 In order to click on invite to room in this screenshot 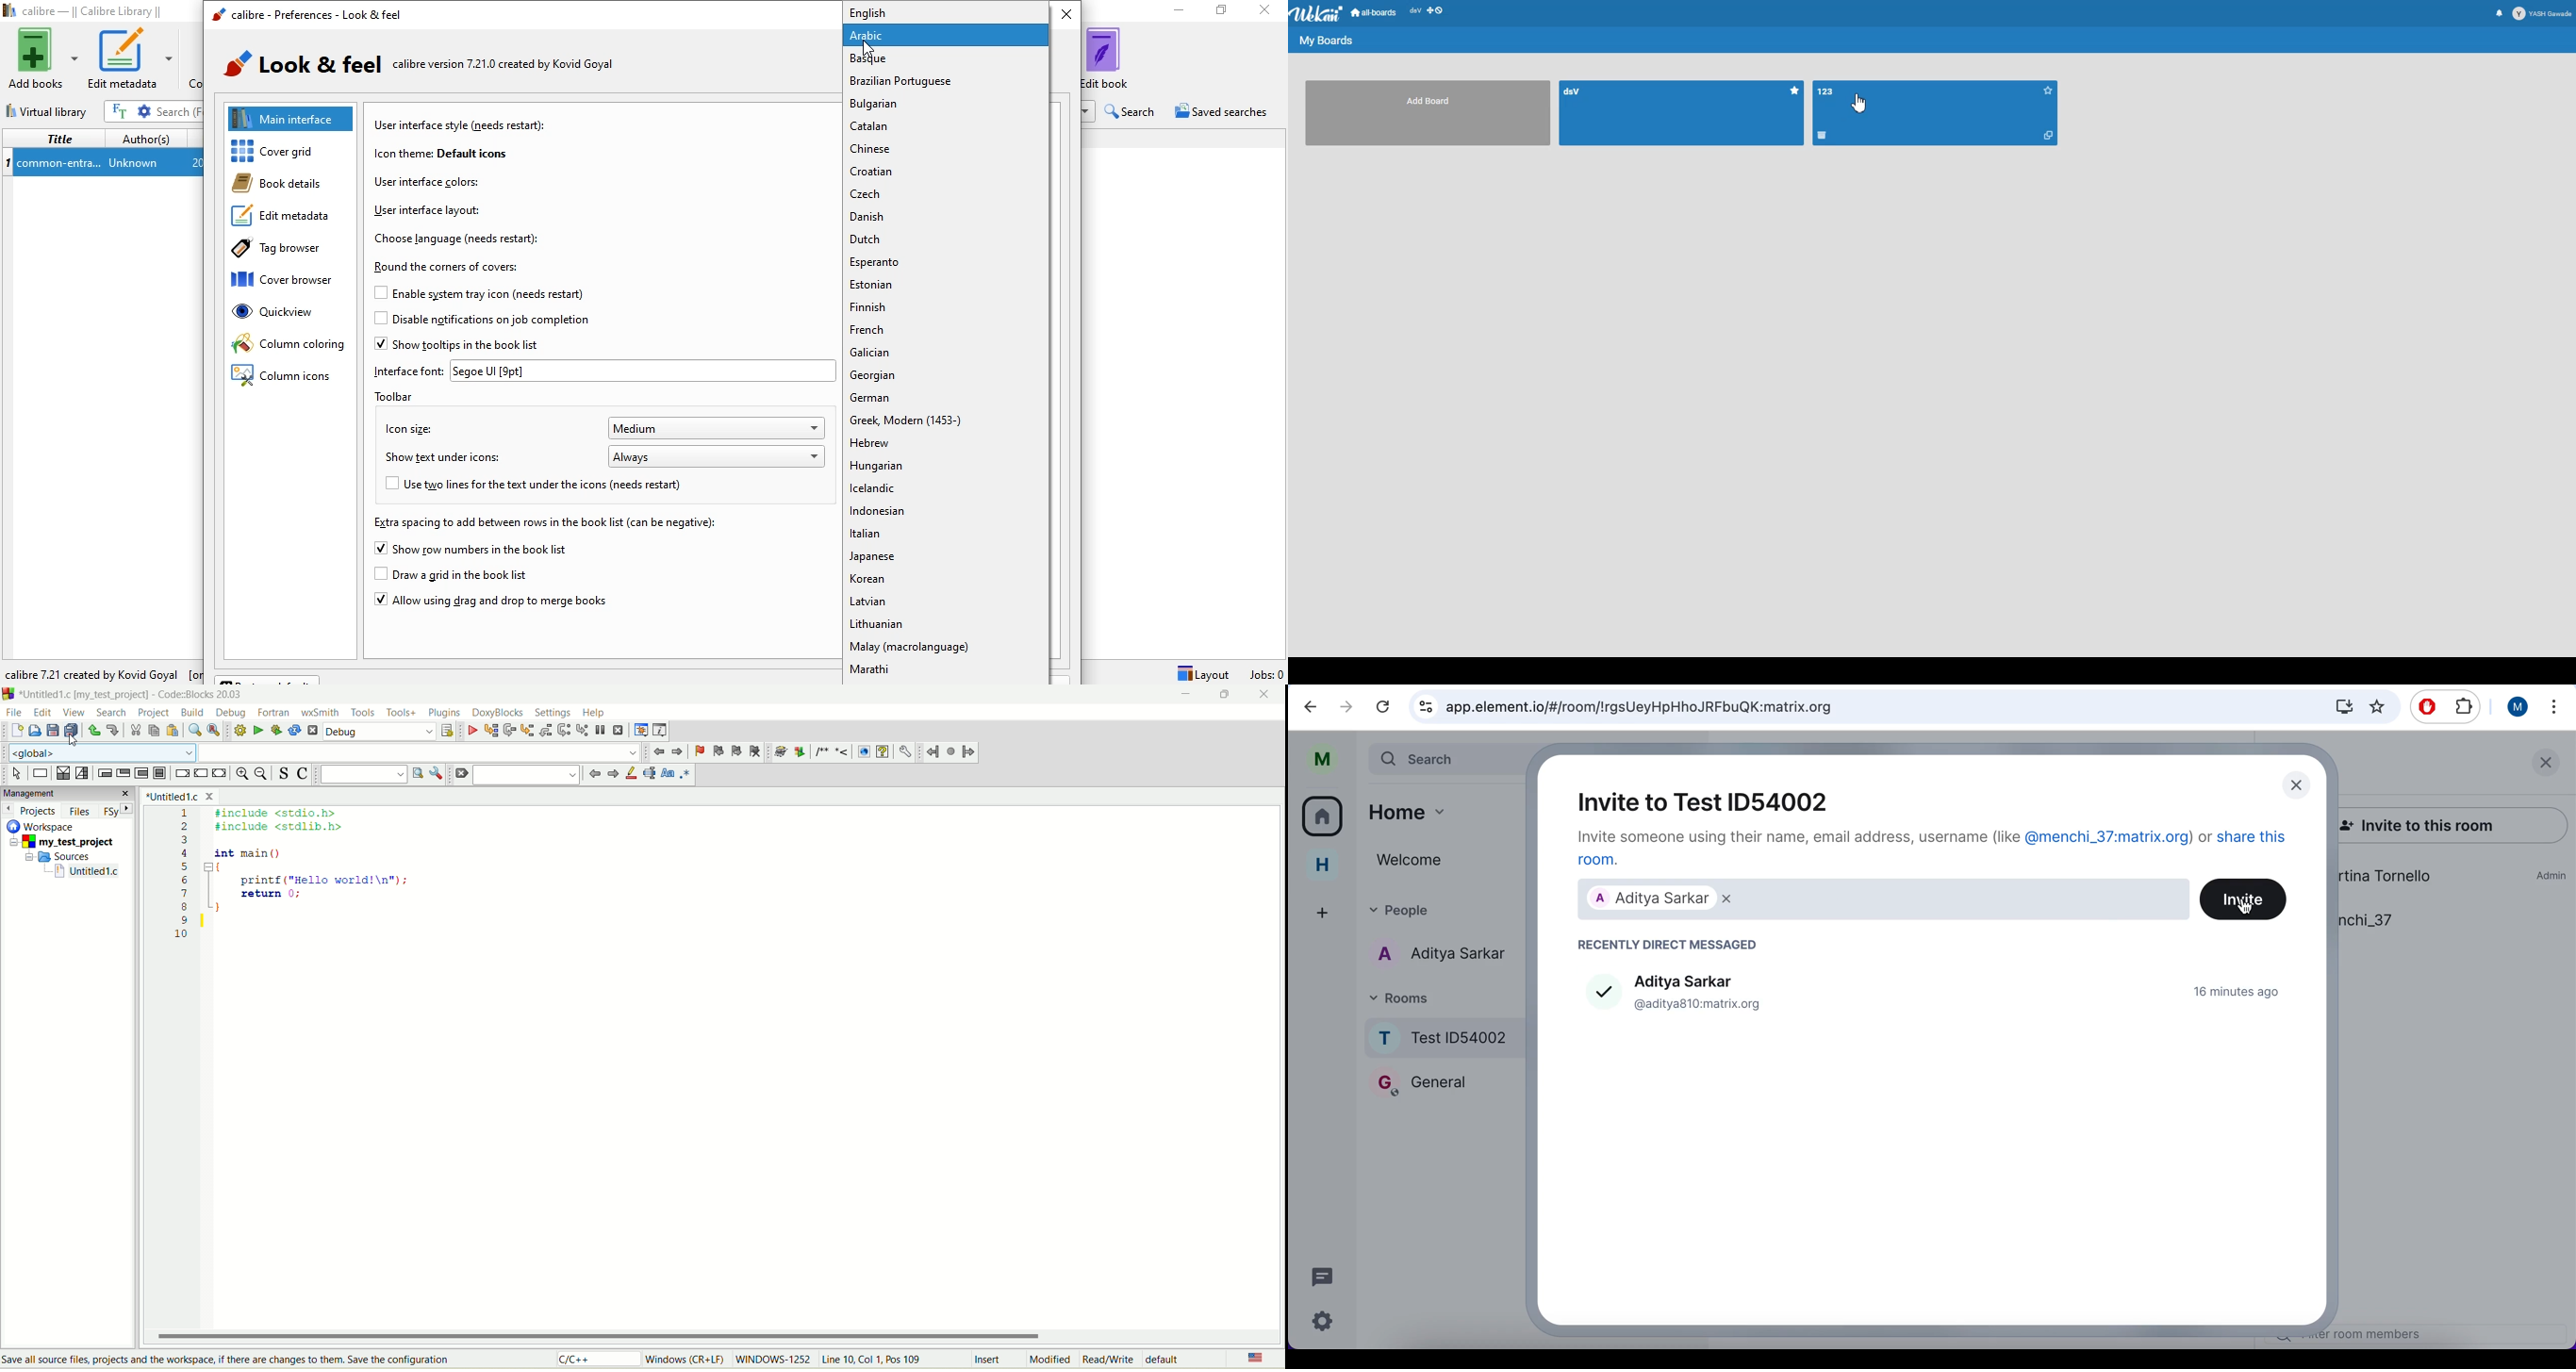, I will do `click(1816, 805)`.